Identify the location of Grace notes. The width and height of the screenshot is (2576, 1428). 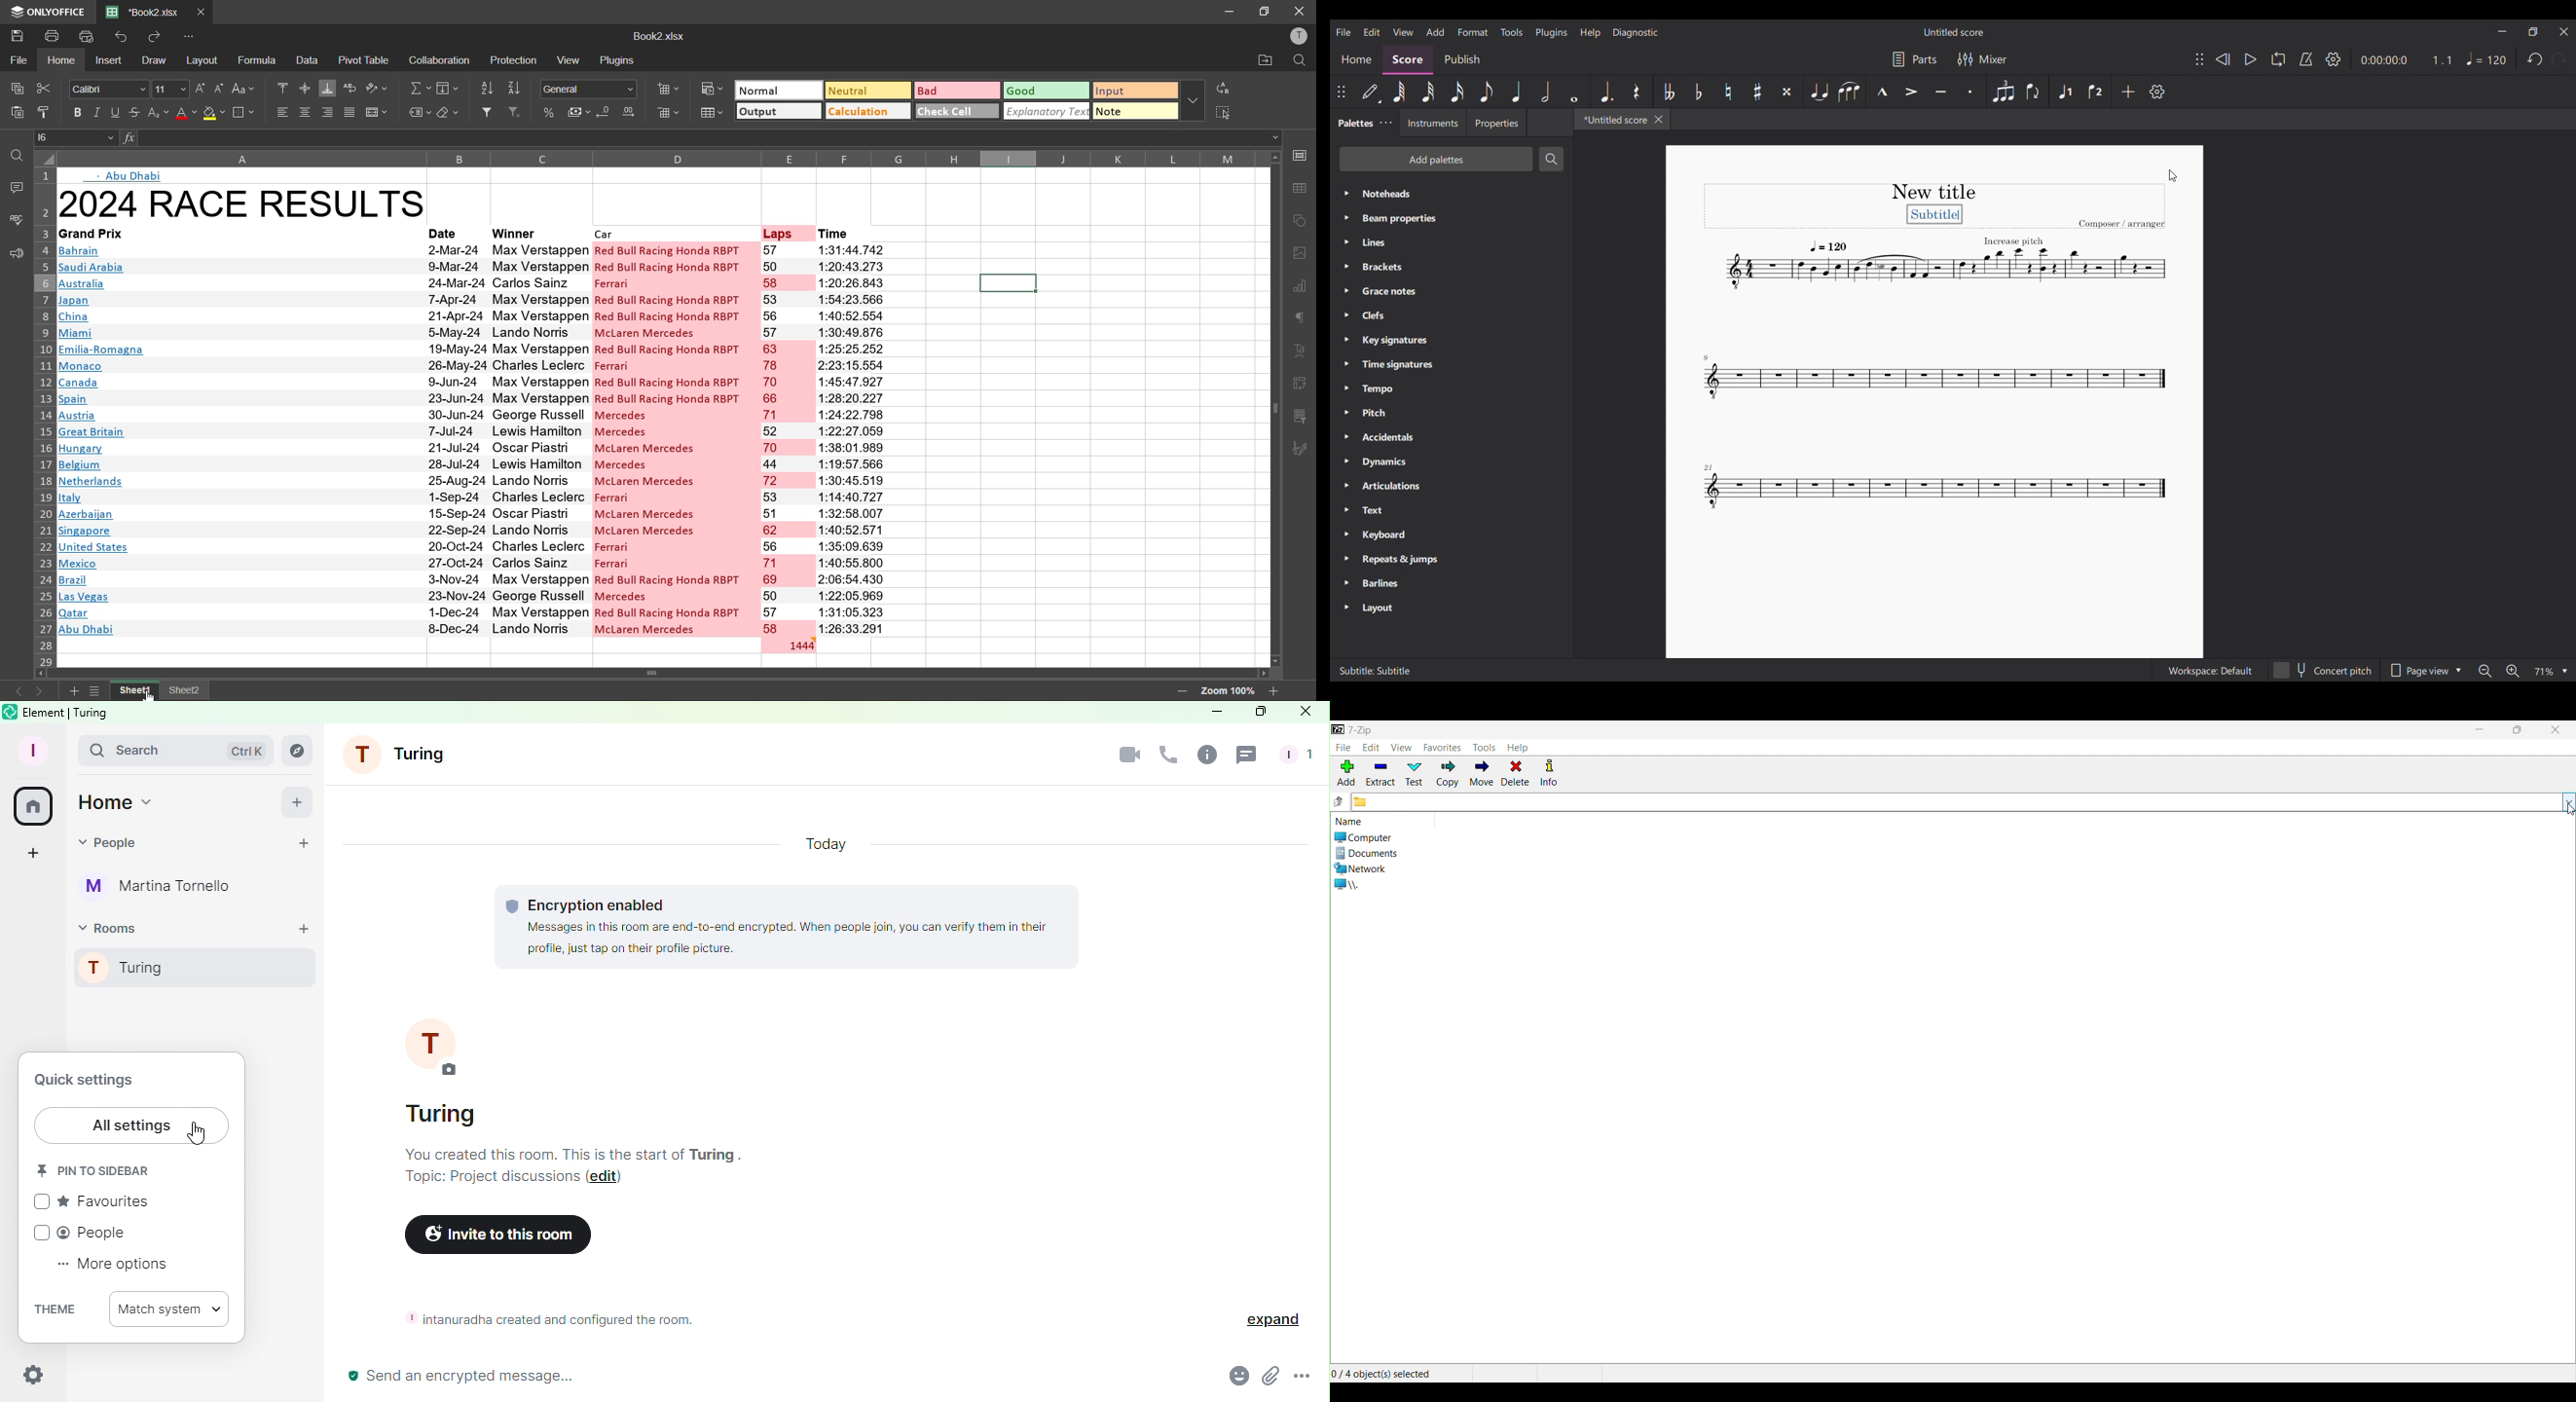
(1451, 291).